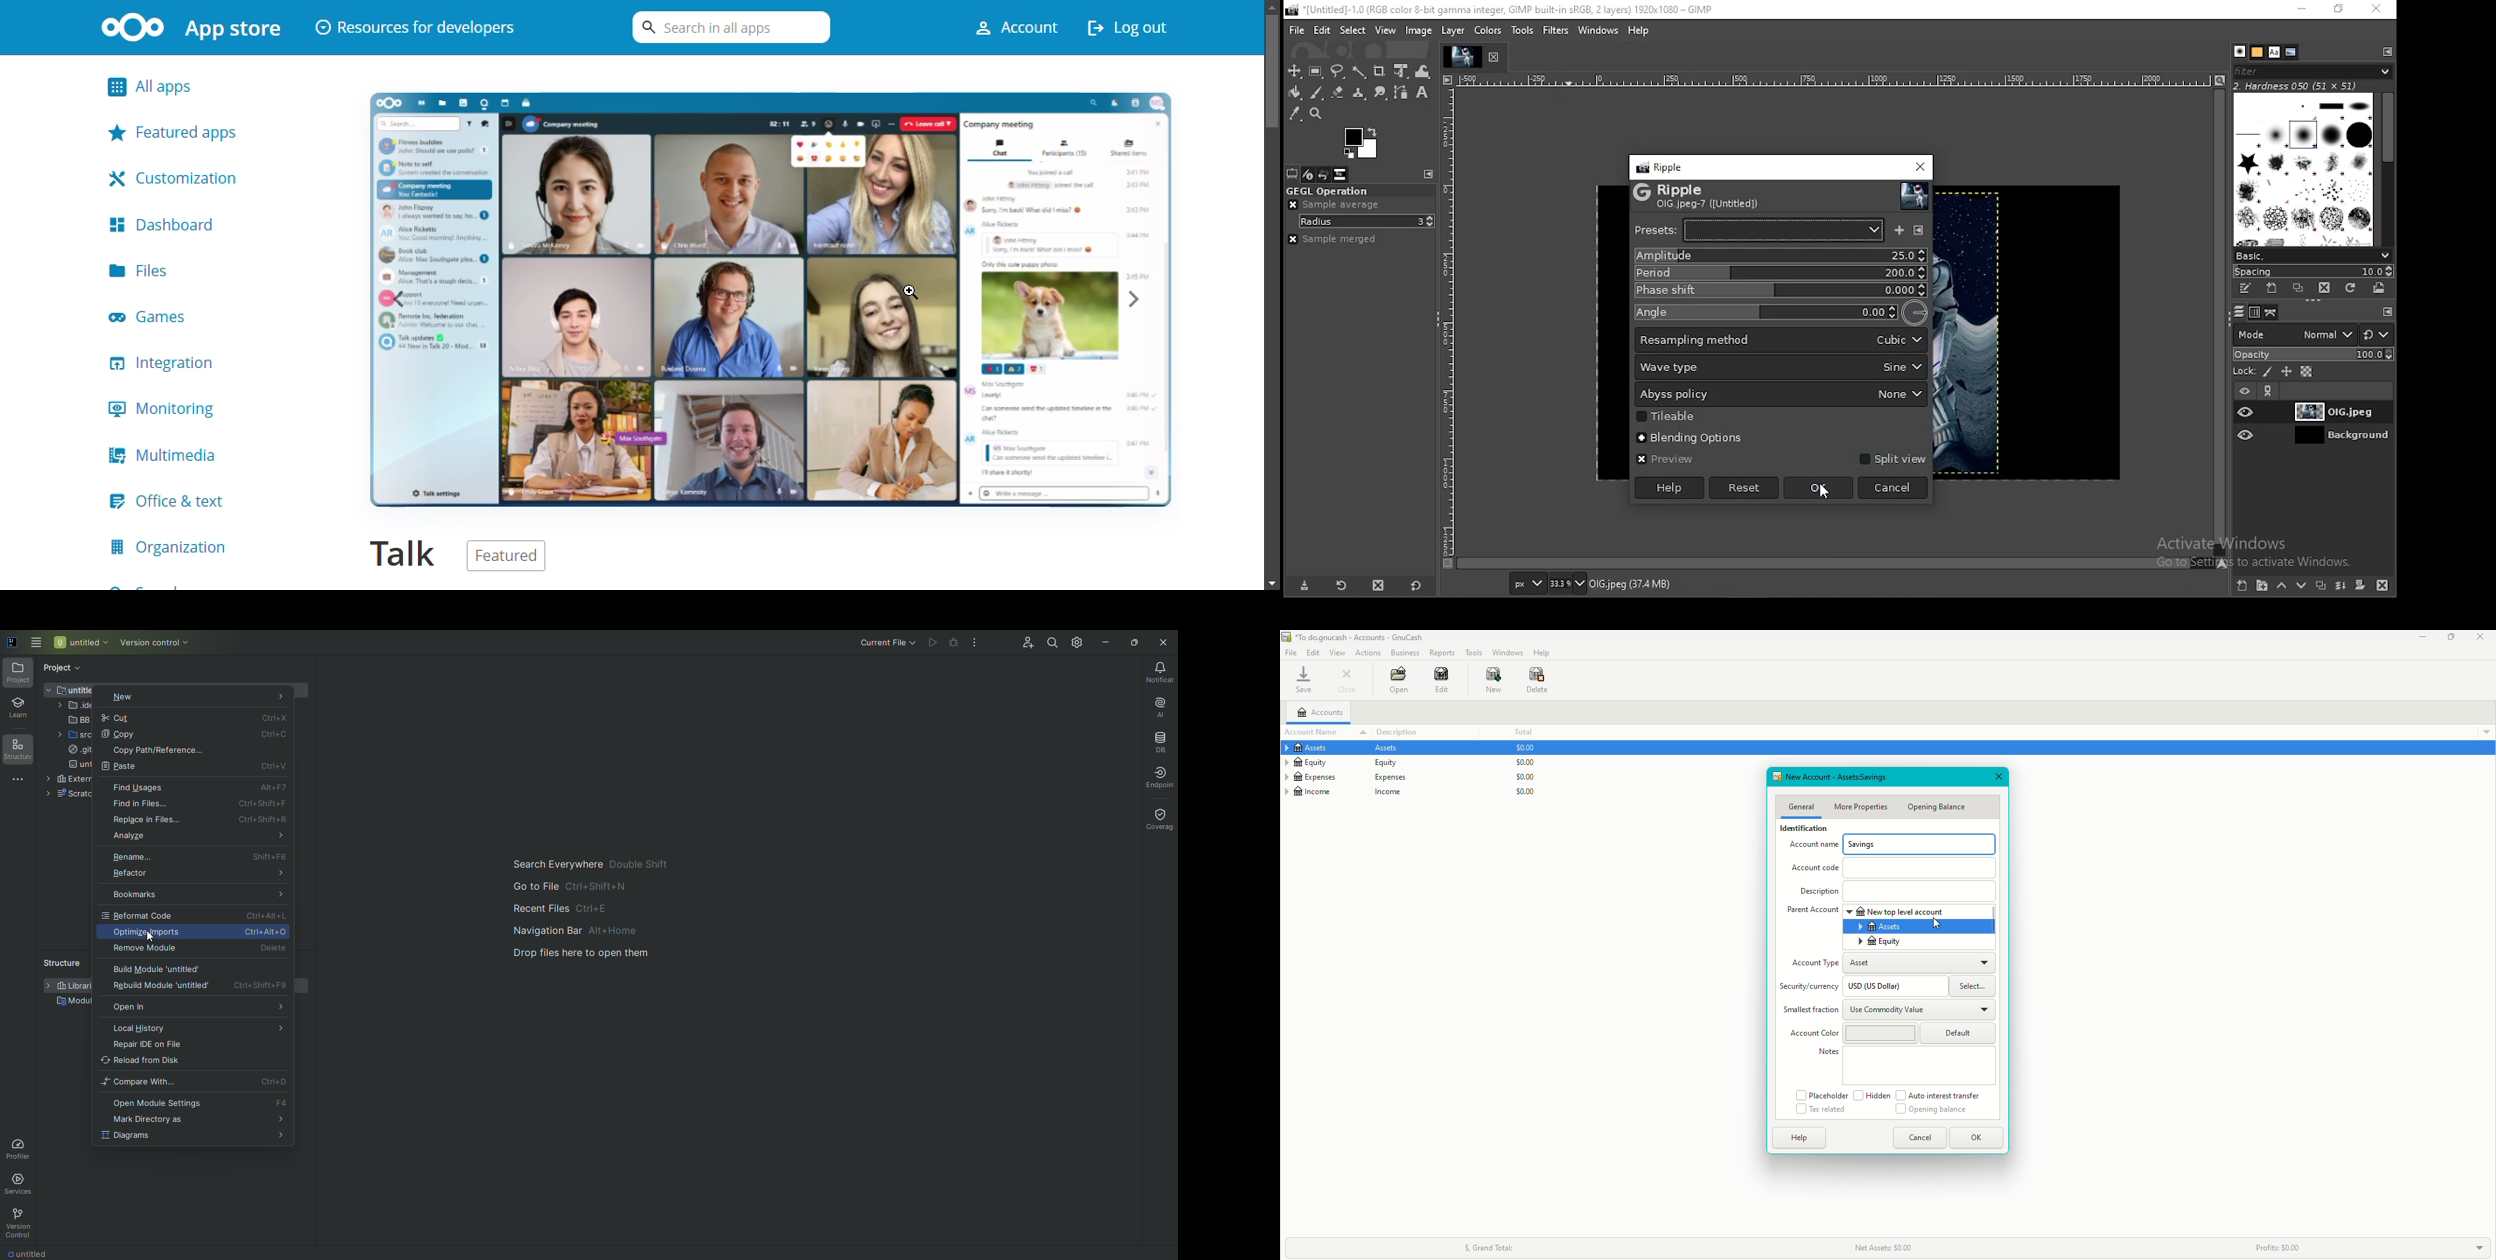 This screenshot has height=1260, width=2520. Describe the element at coordinates (1780, 256) in the screenshot. I see `amplitude` at that location.